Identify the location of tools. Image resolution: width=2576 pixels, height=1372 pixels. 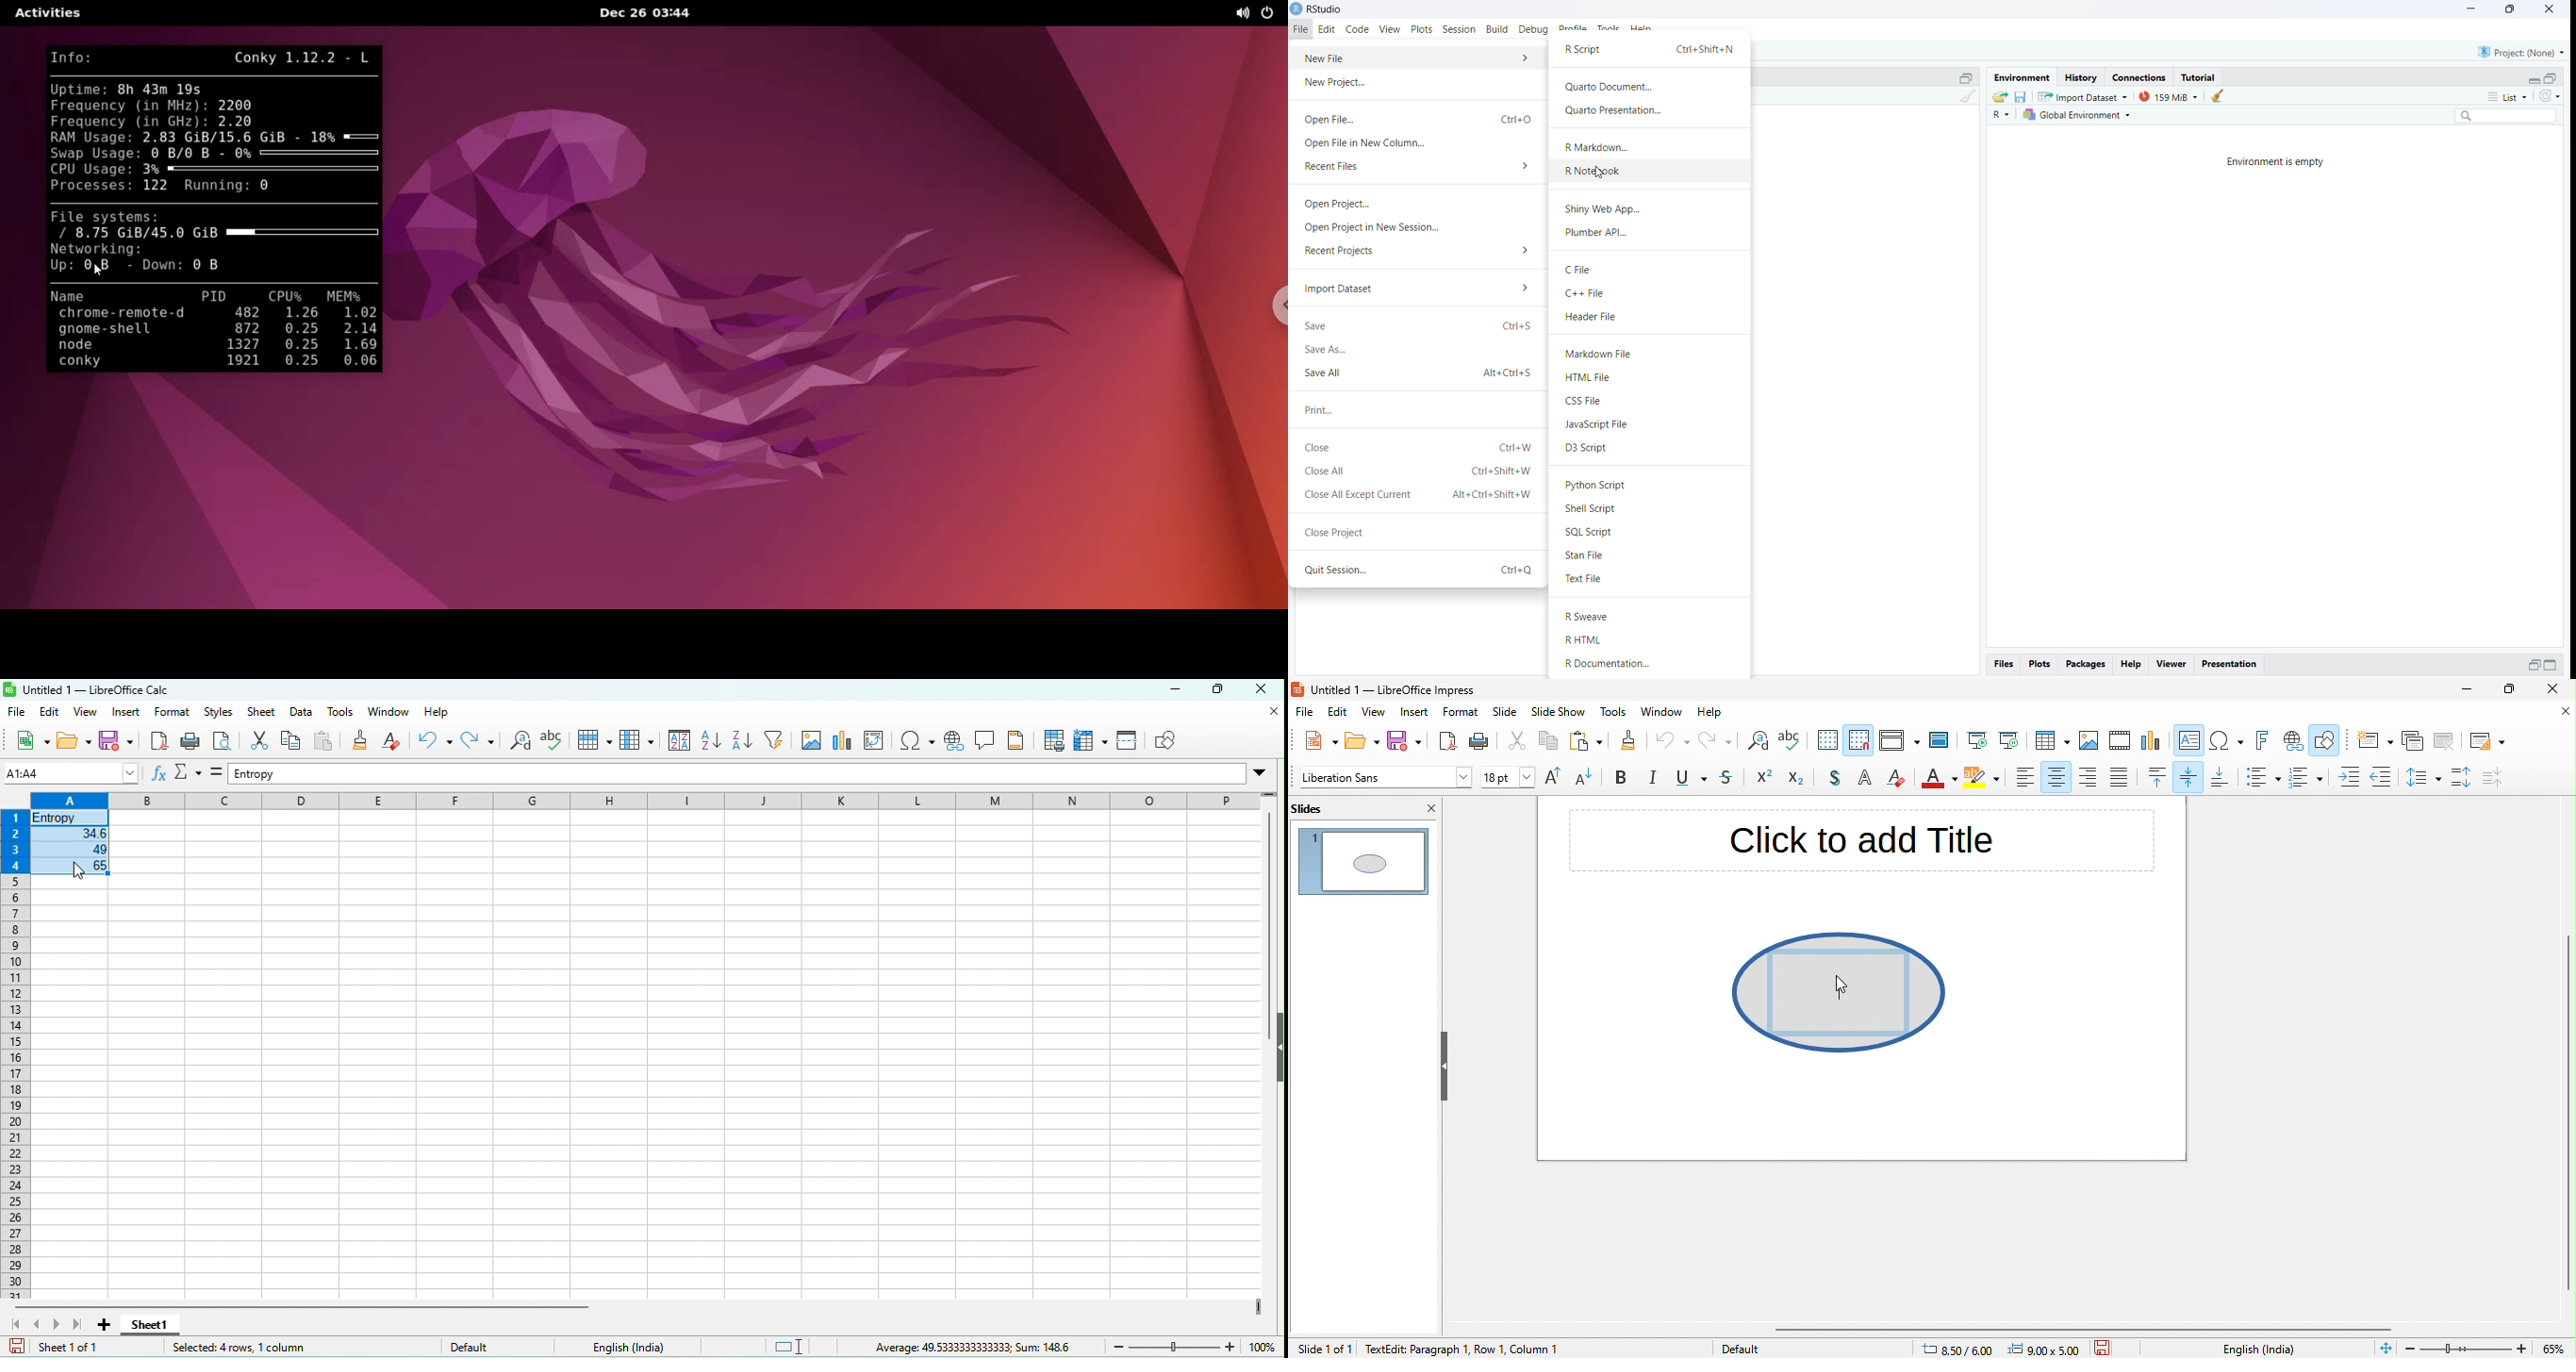
(1611, 713).